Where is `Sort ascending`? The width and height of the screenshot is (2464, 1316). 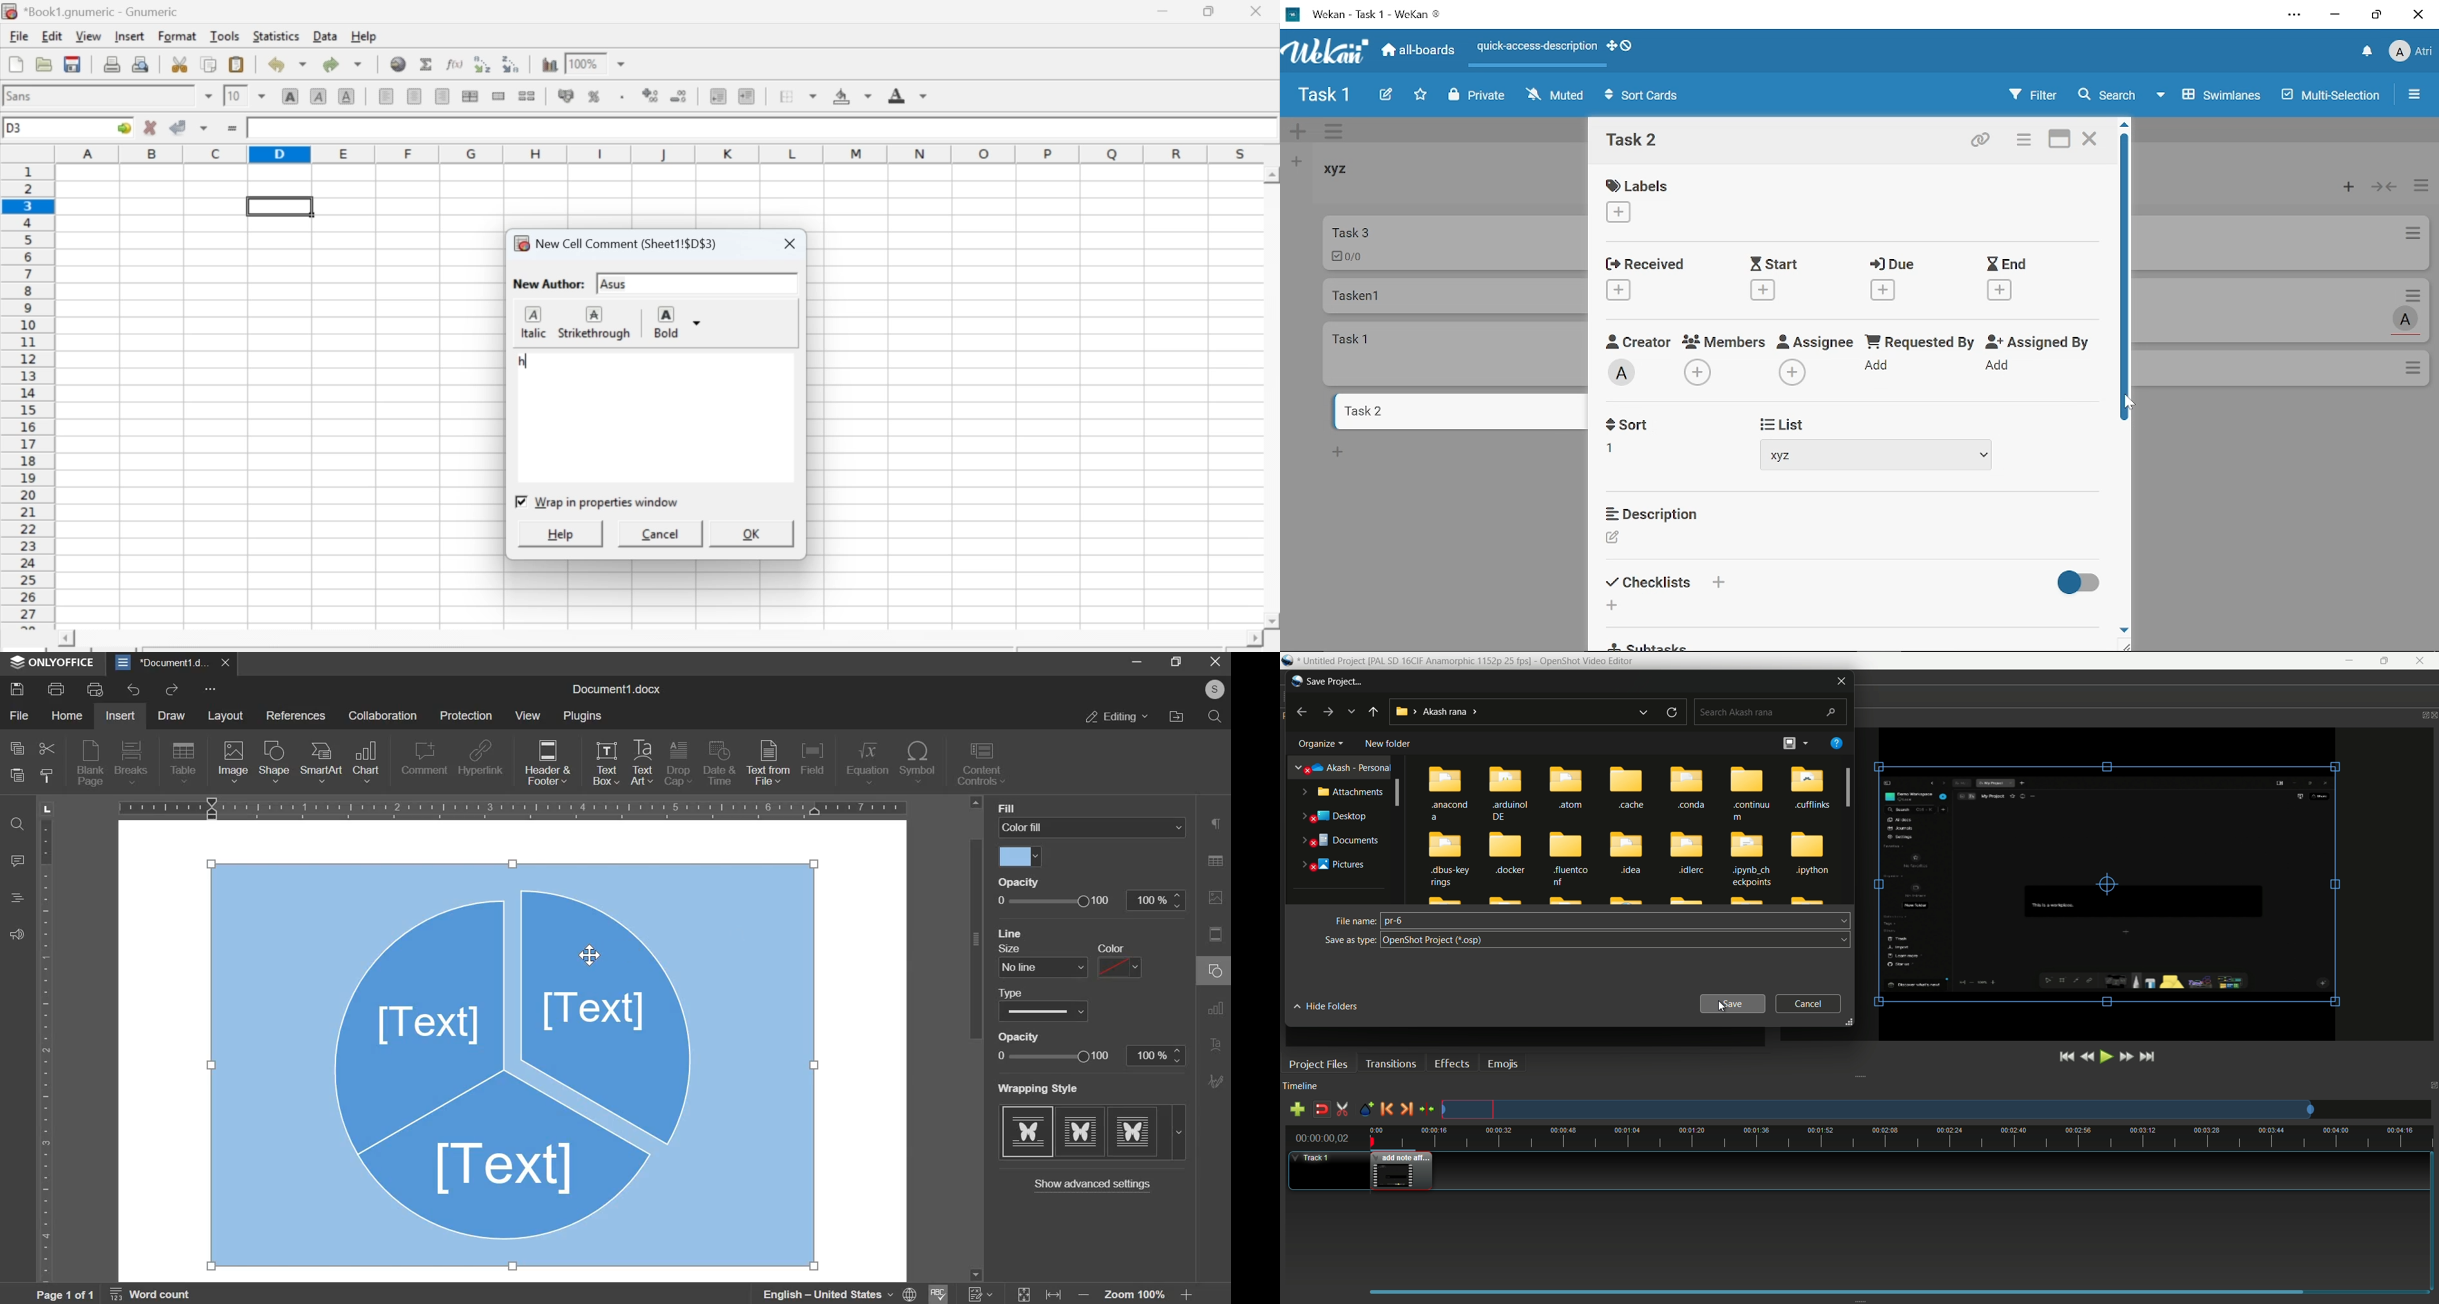
Sort ascending is located at coordinates (482, 65).